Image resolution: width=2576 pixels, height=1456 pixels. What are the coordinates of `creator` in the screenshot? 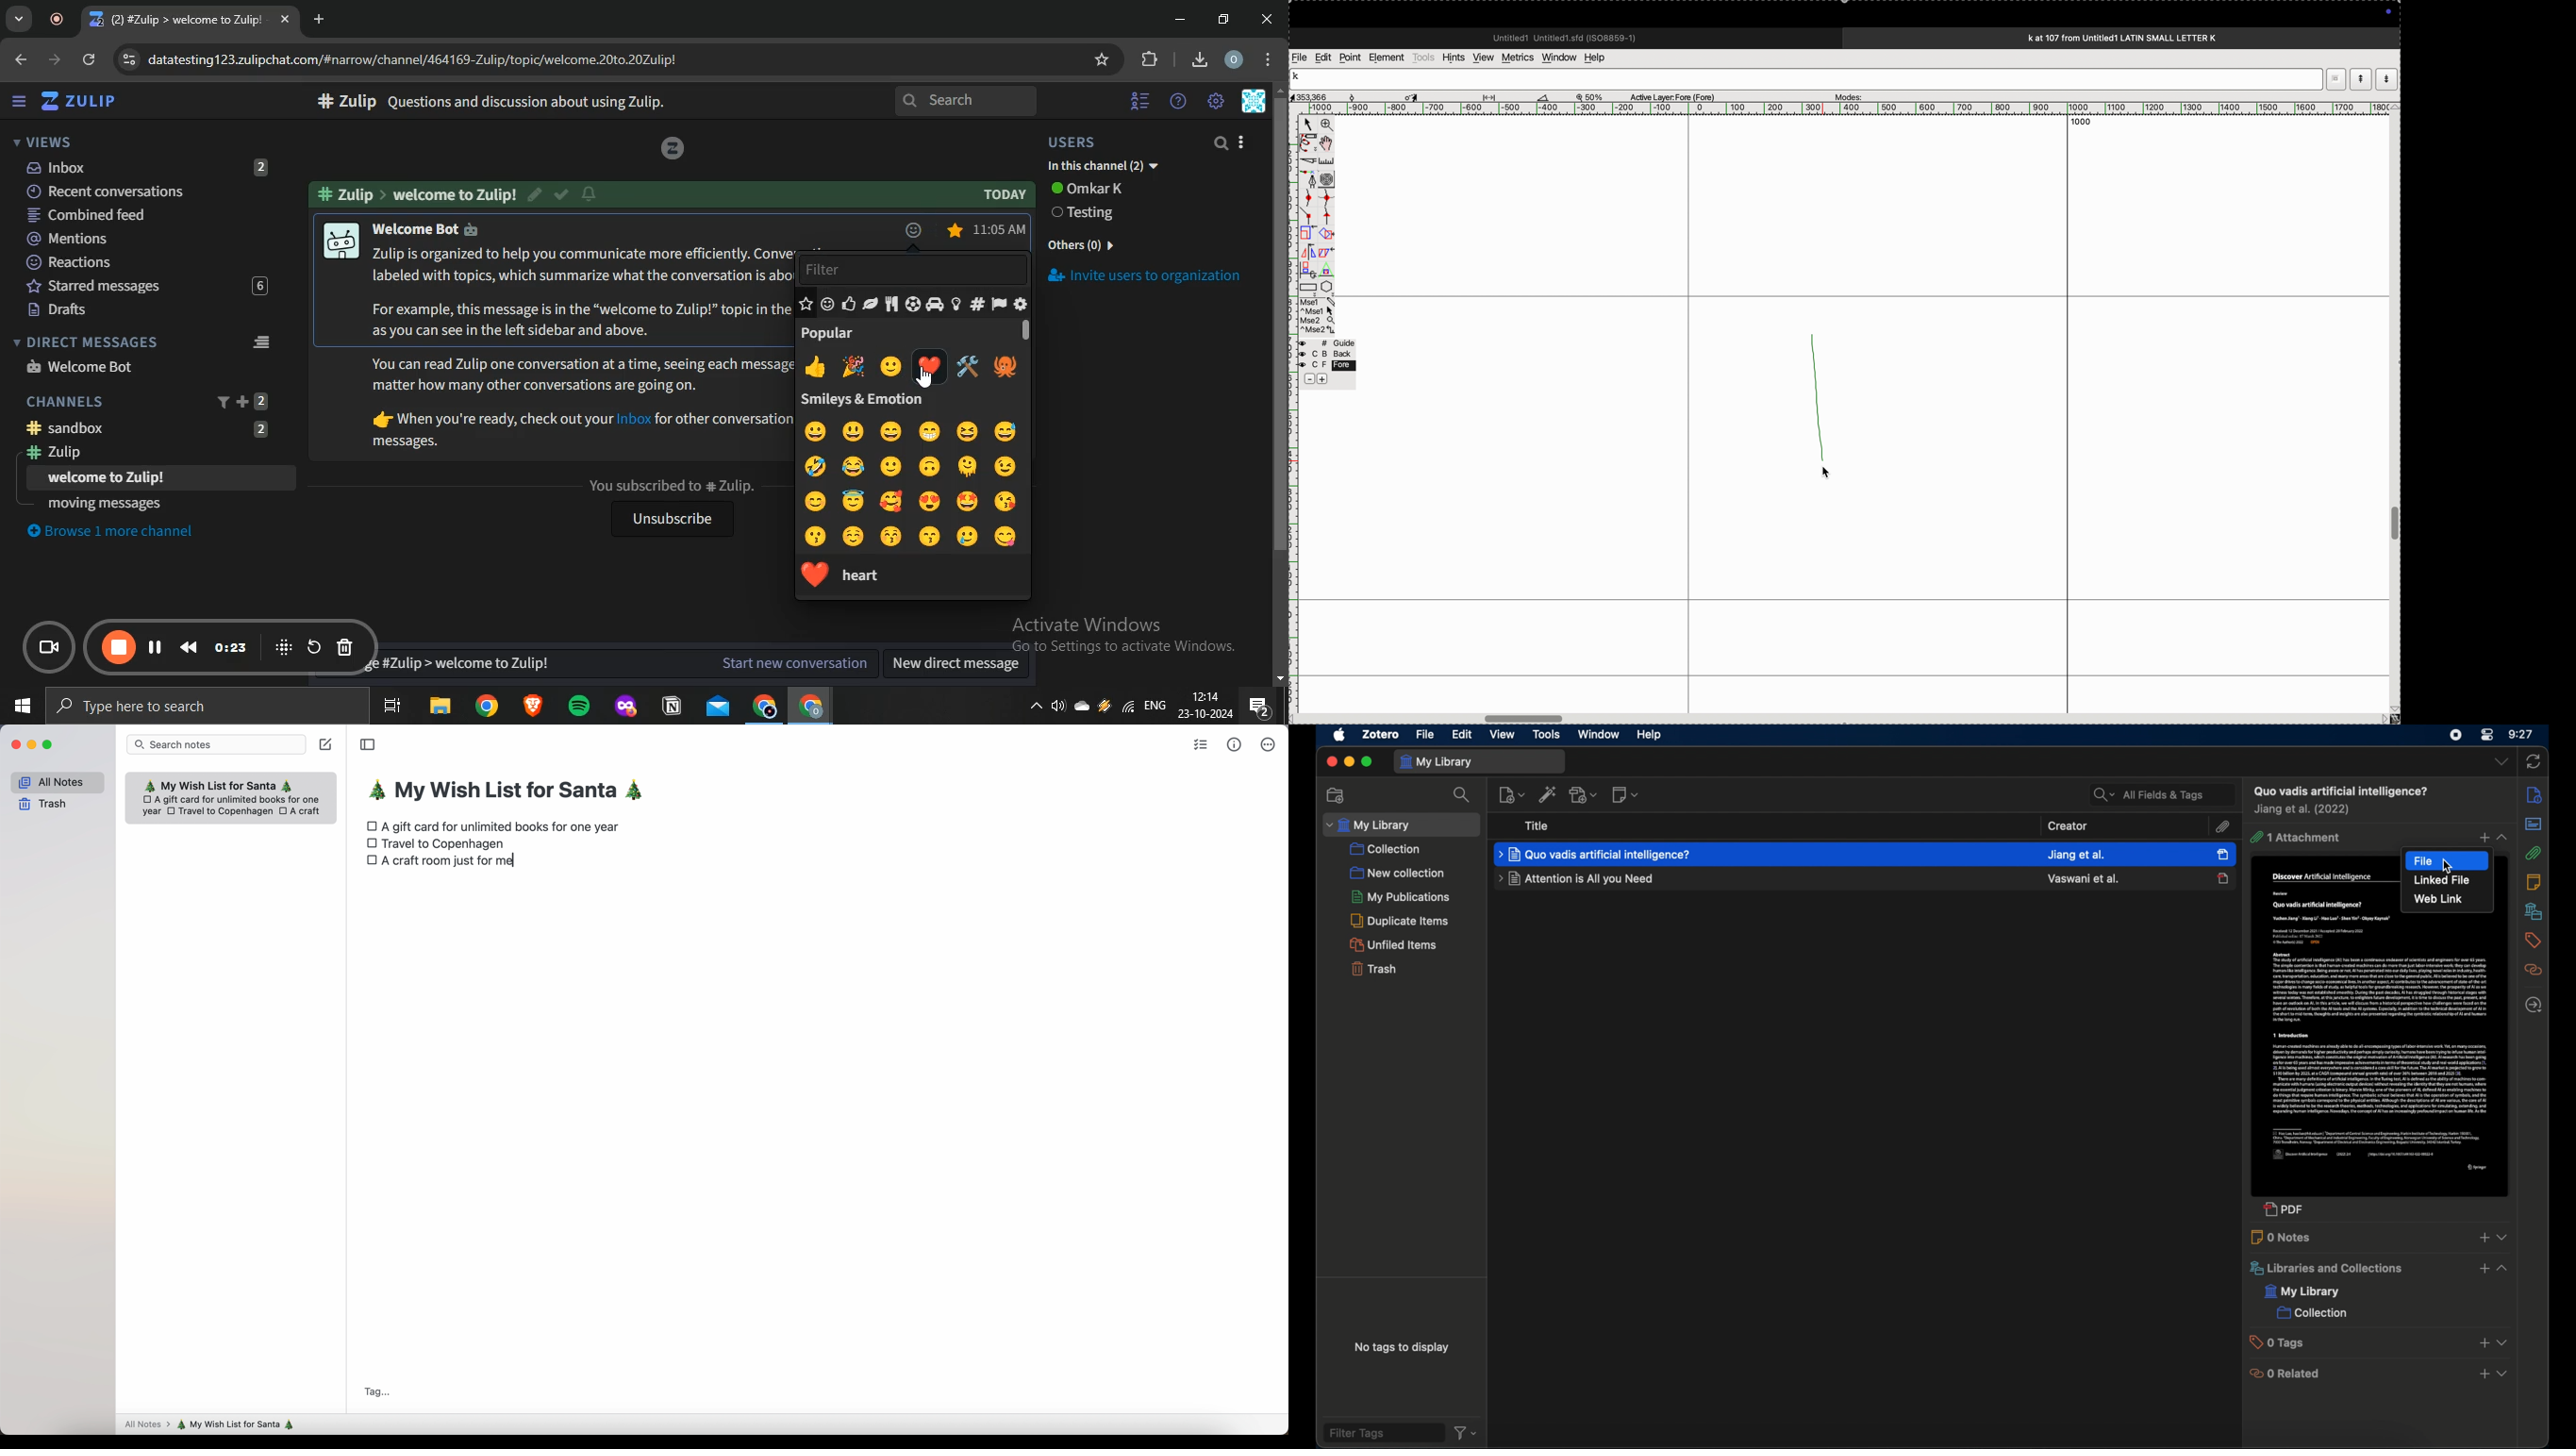 It's located at (2069, 826).